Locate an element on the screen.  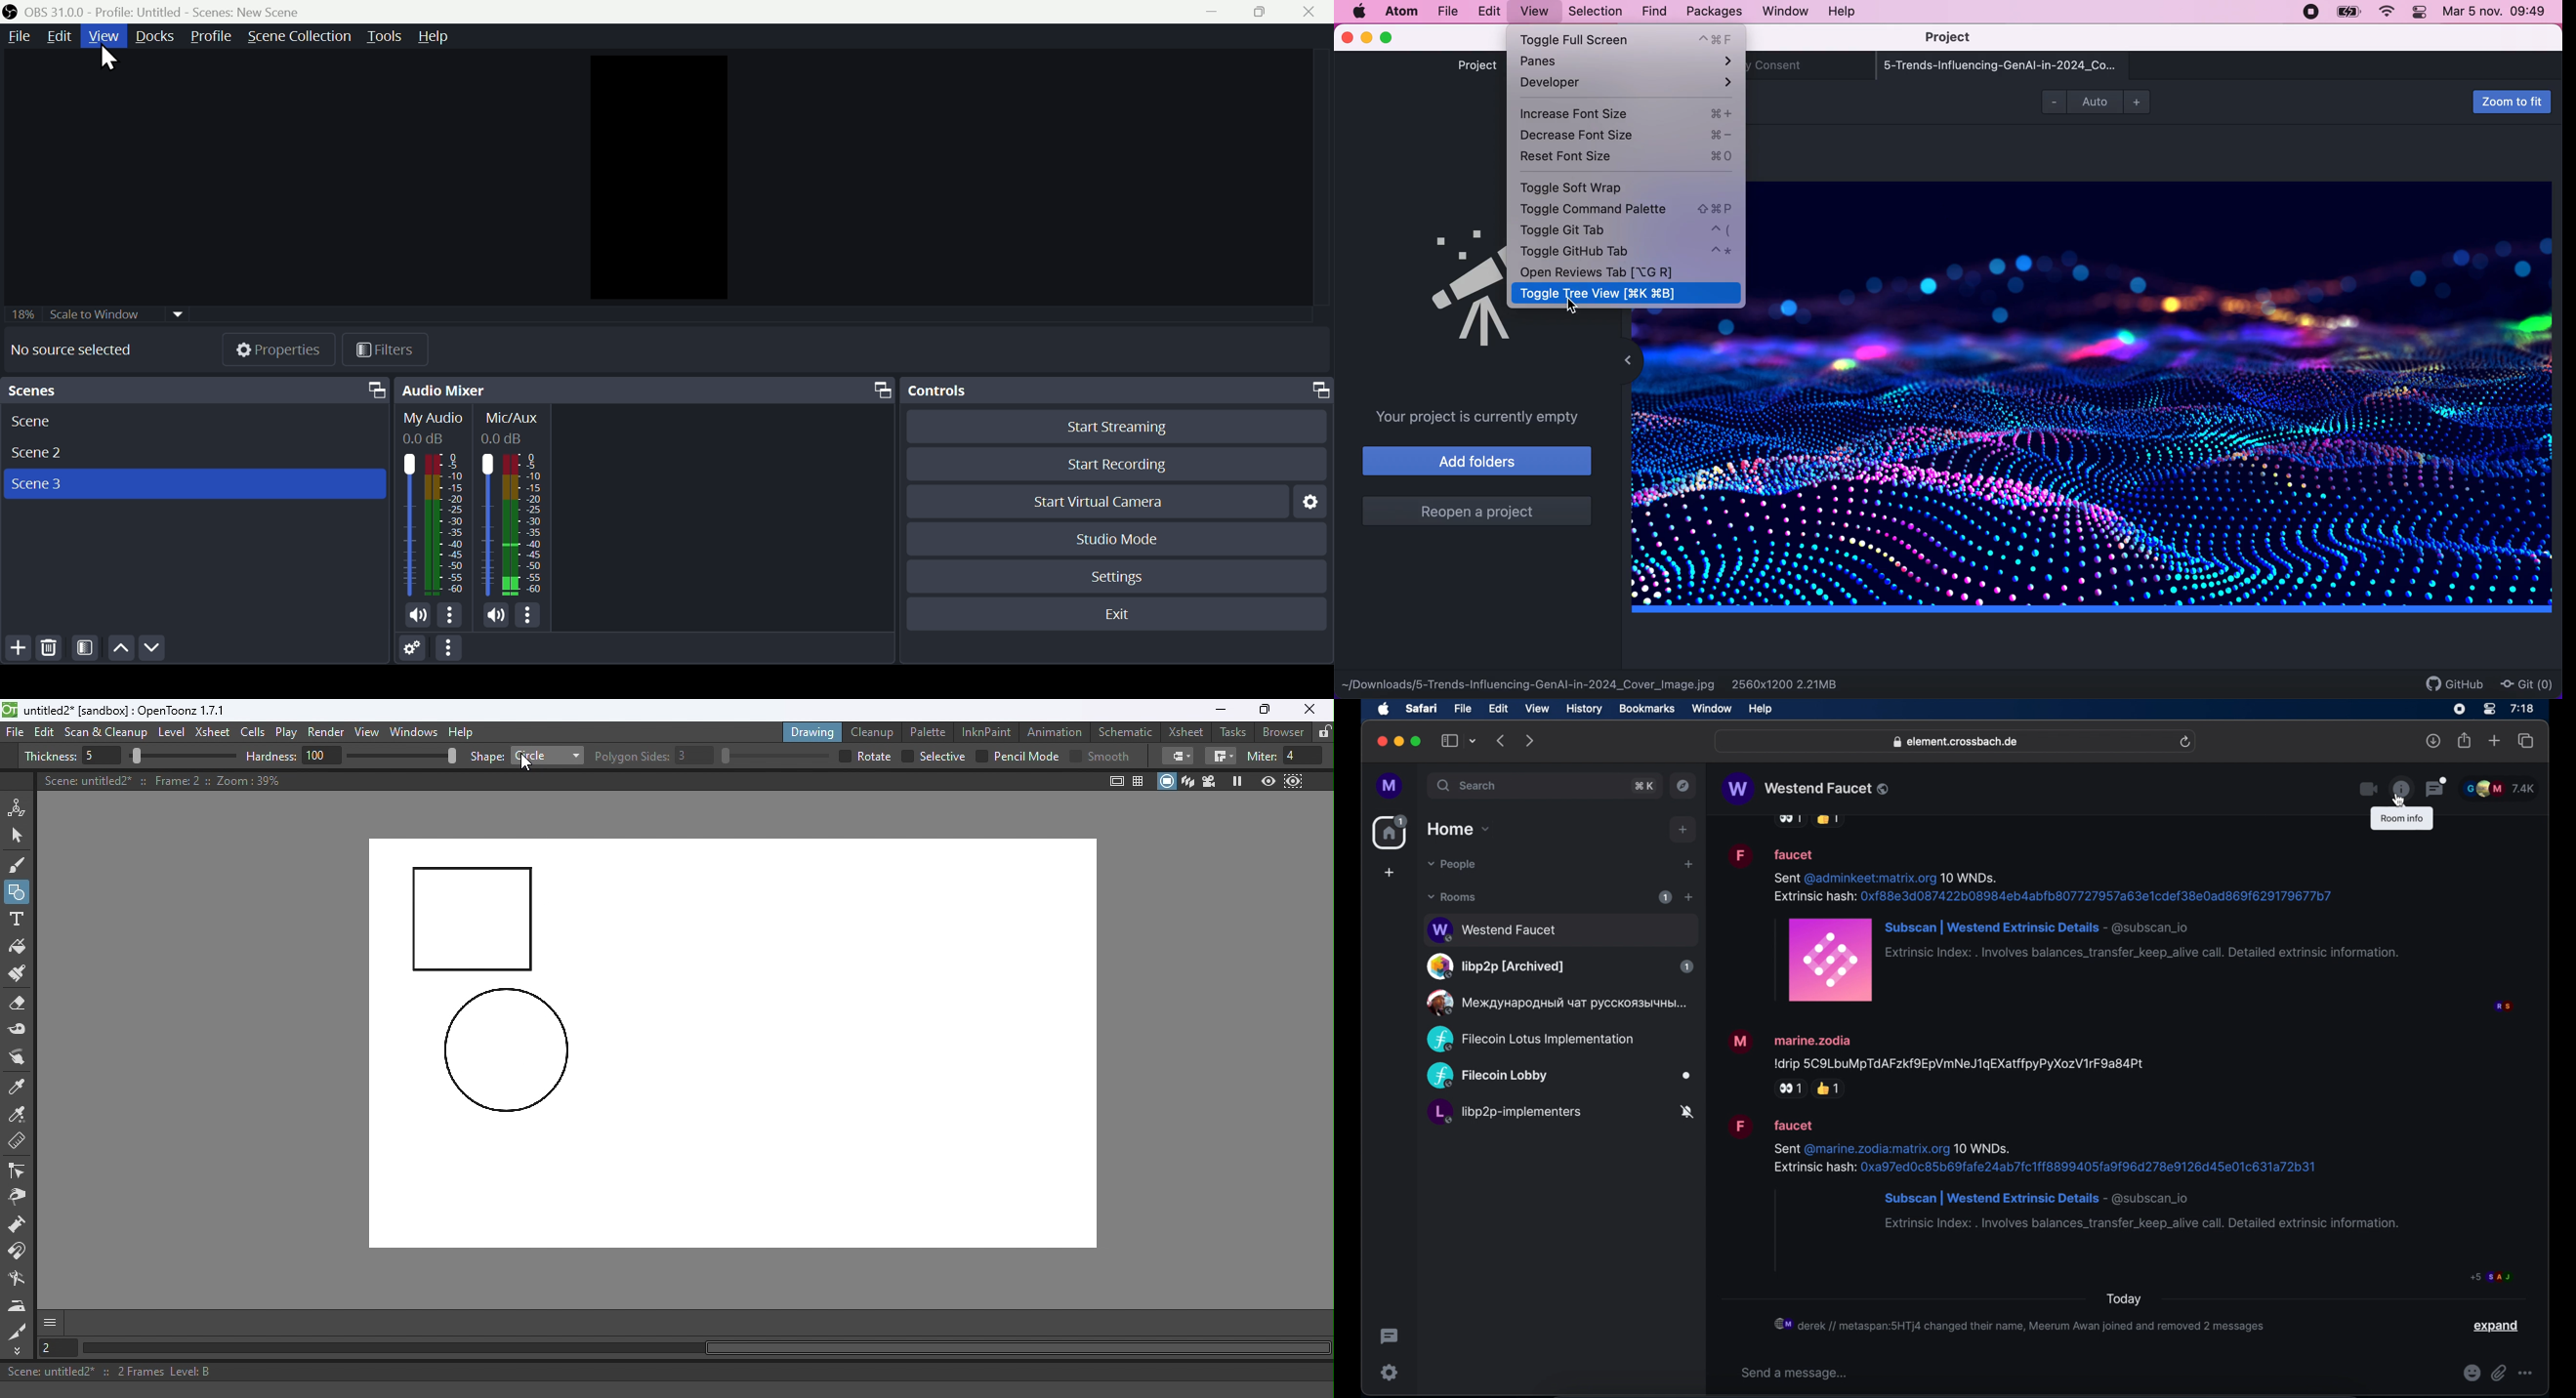
More options is located at coordinates (531, 617).